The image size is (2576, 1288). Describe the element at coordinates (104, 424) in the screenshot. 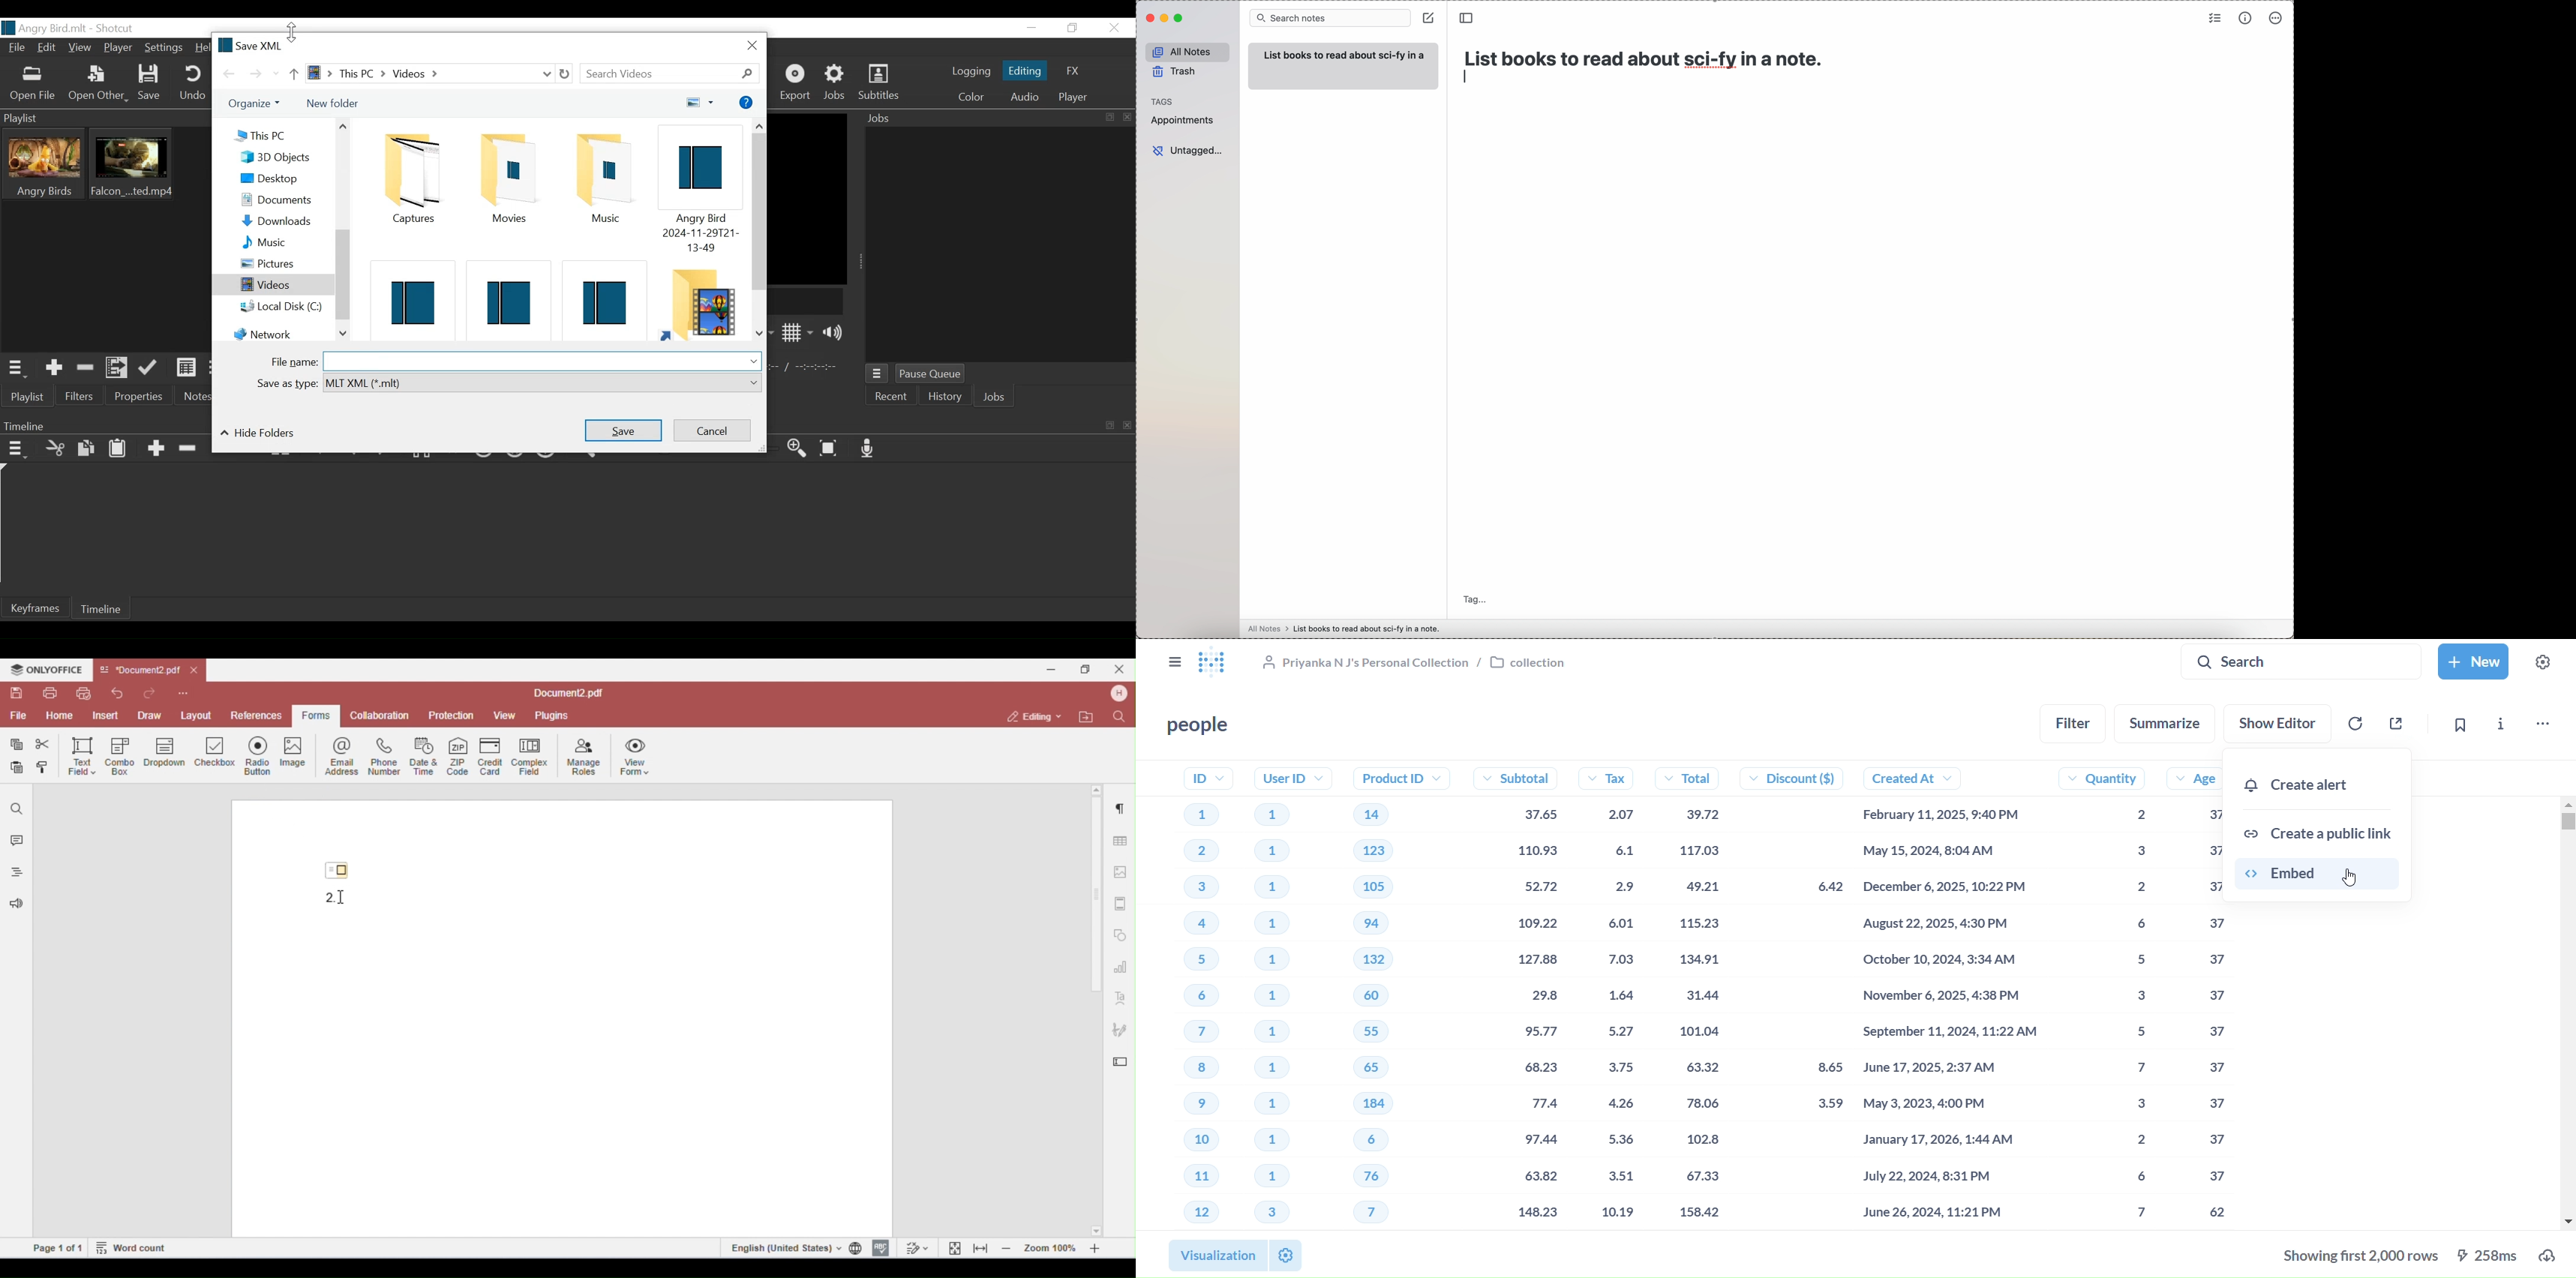

I see `Timeline Panel` at that location.